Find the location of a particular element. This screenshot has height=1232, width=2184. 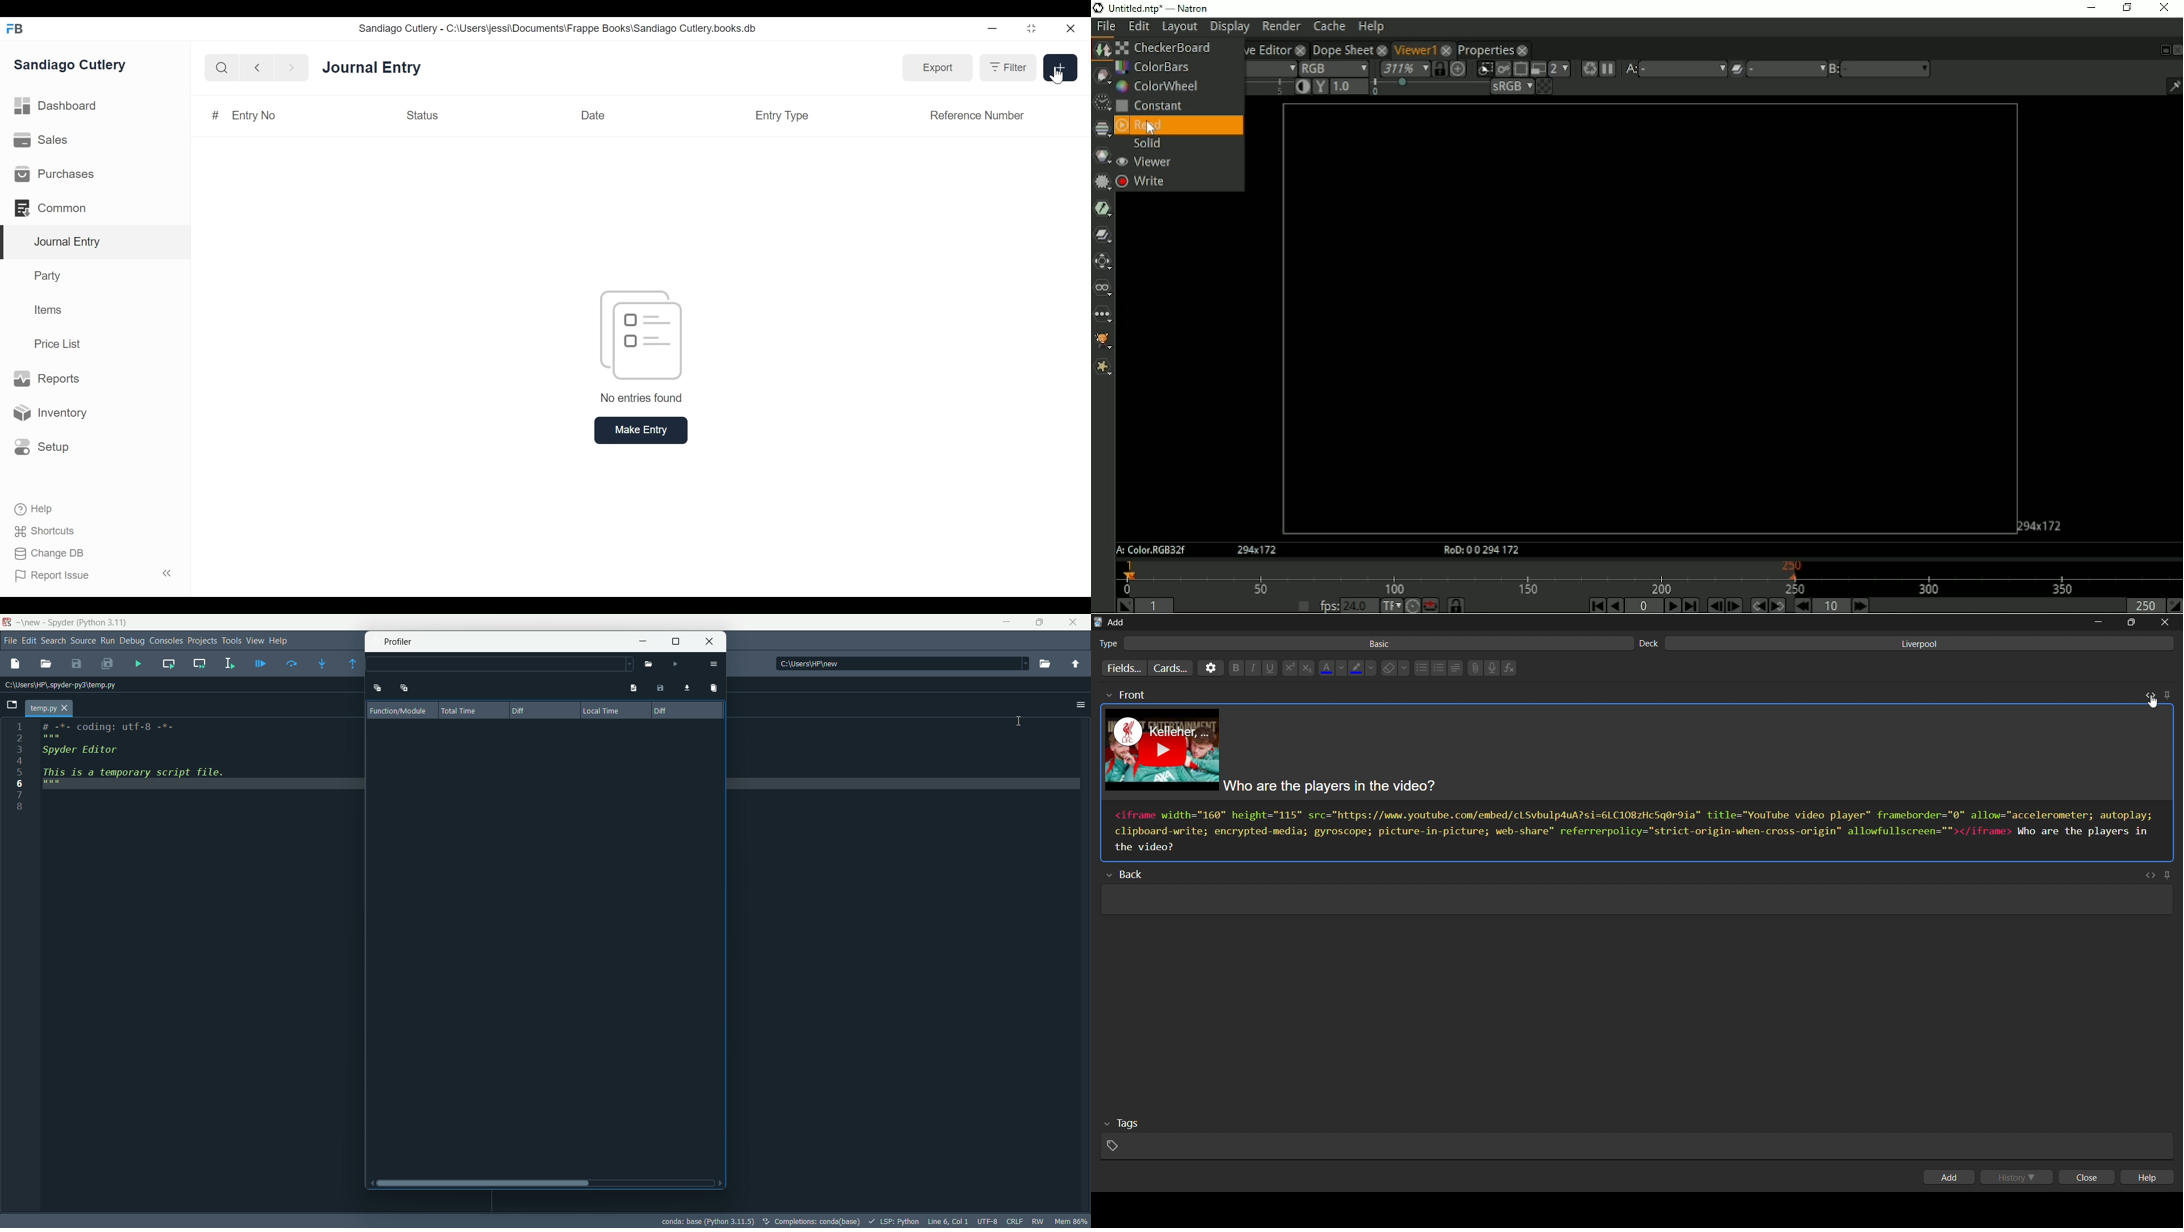

Cache is located at coordinates (1330, 25).